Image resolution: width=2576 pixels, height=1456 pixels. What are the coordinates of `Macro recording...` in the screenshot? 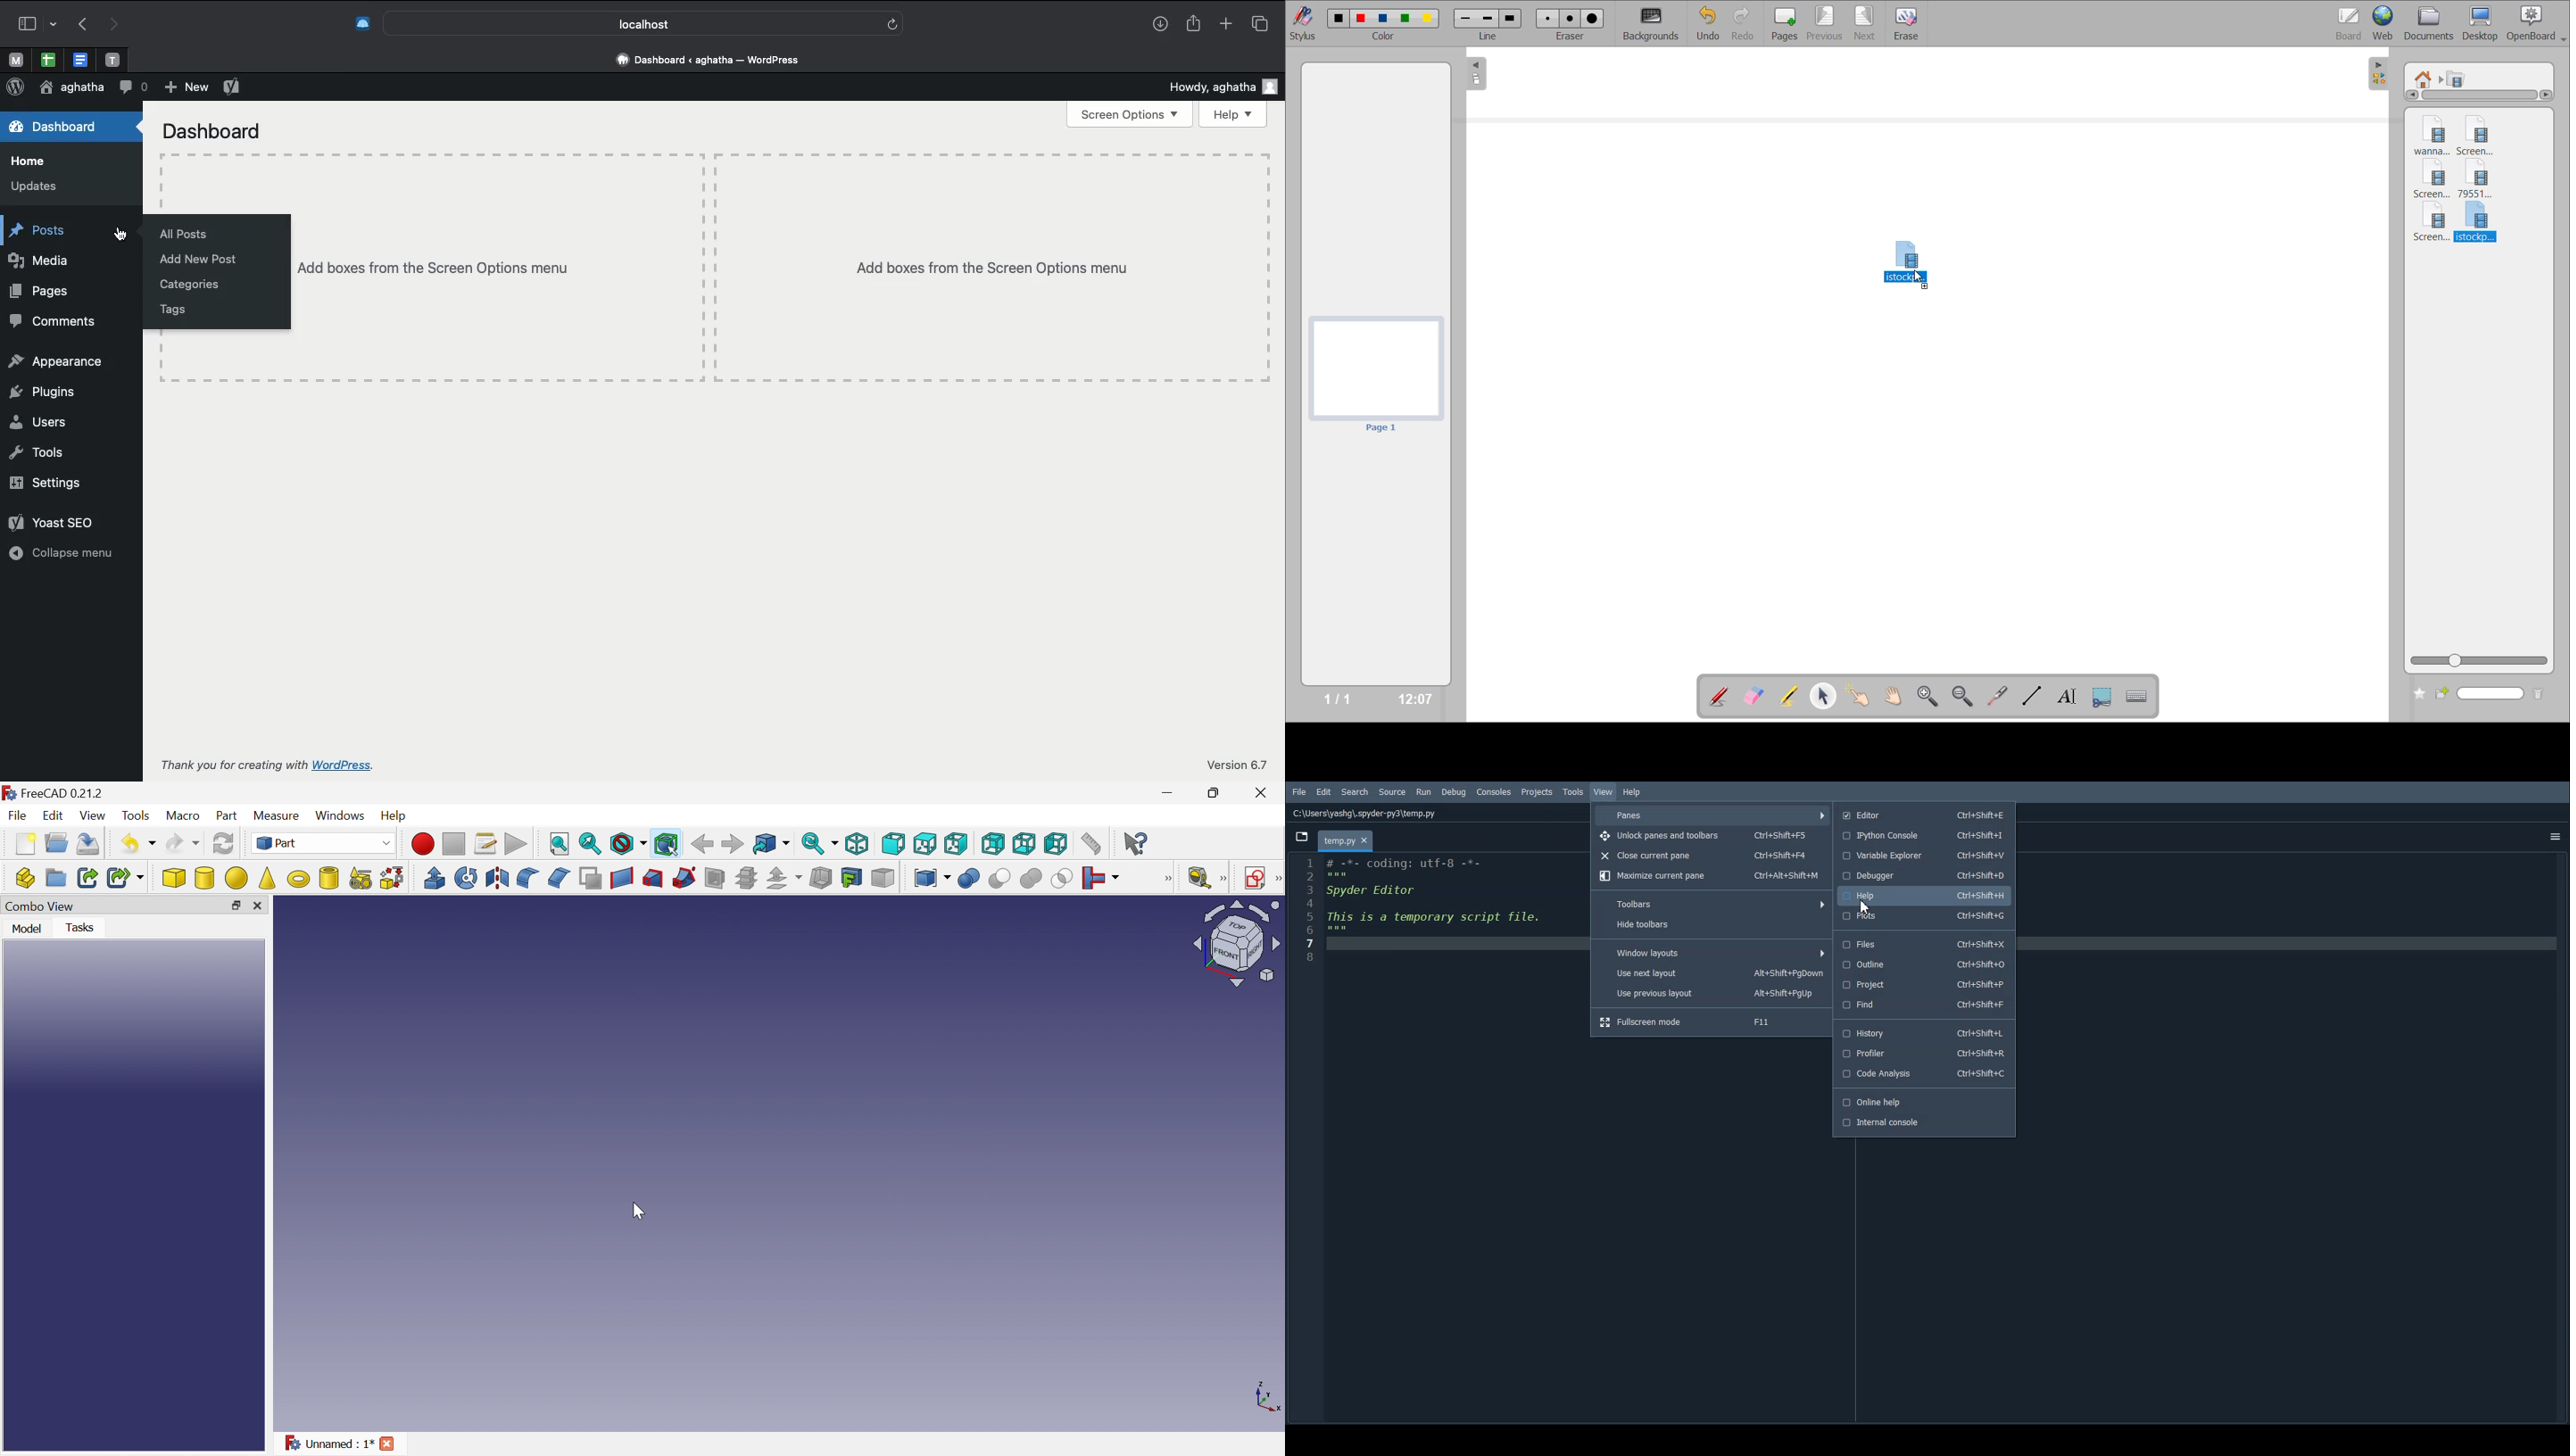 It's located at (424, 844).